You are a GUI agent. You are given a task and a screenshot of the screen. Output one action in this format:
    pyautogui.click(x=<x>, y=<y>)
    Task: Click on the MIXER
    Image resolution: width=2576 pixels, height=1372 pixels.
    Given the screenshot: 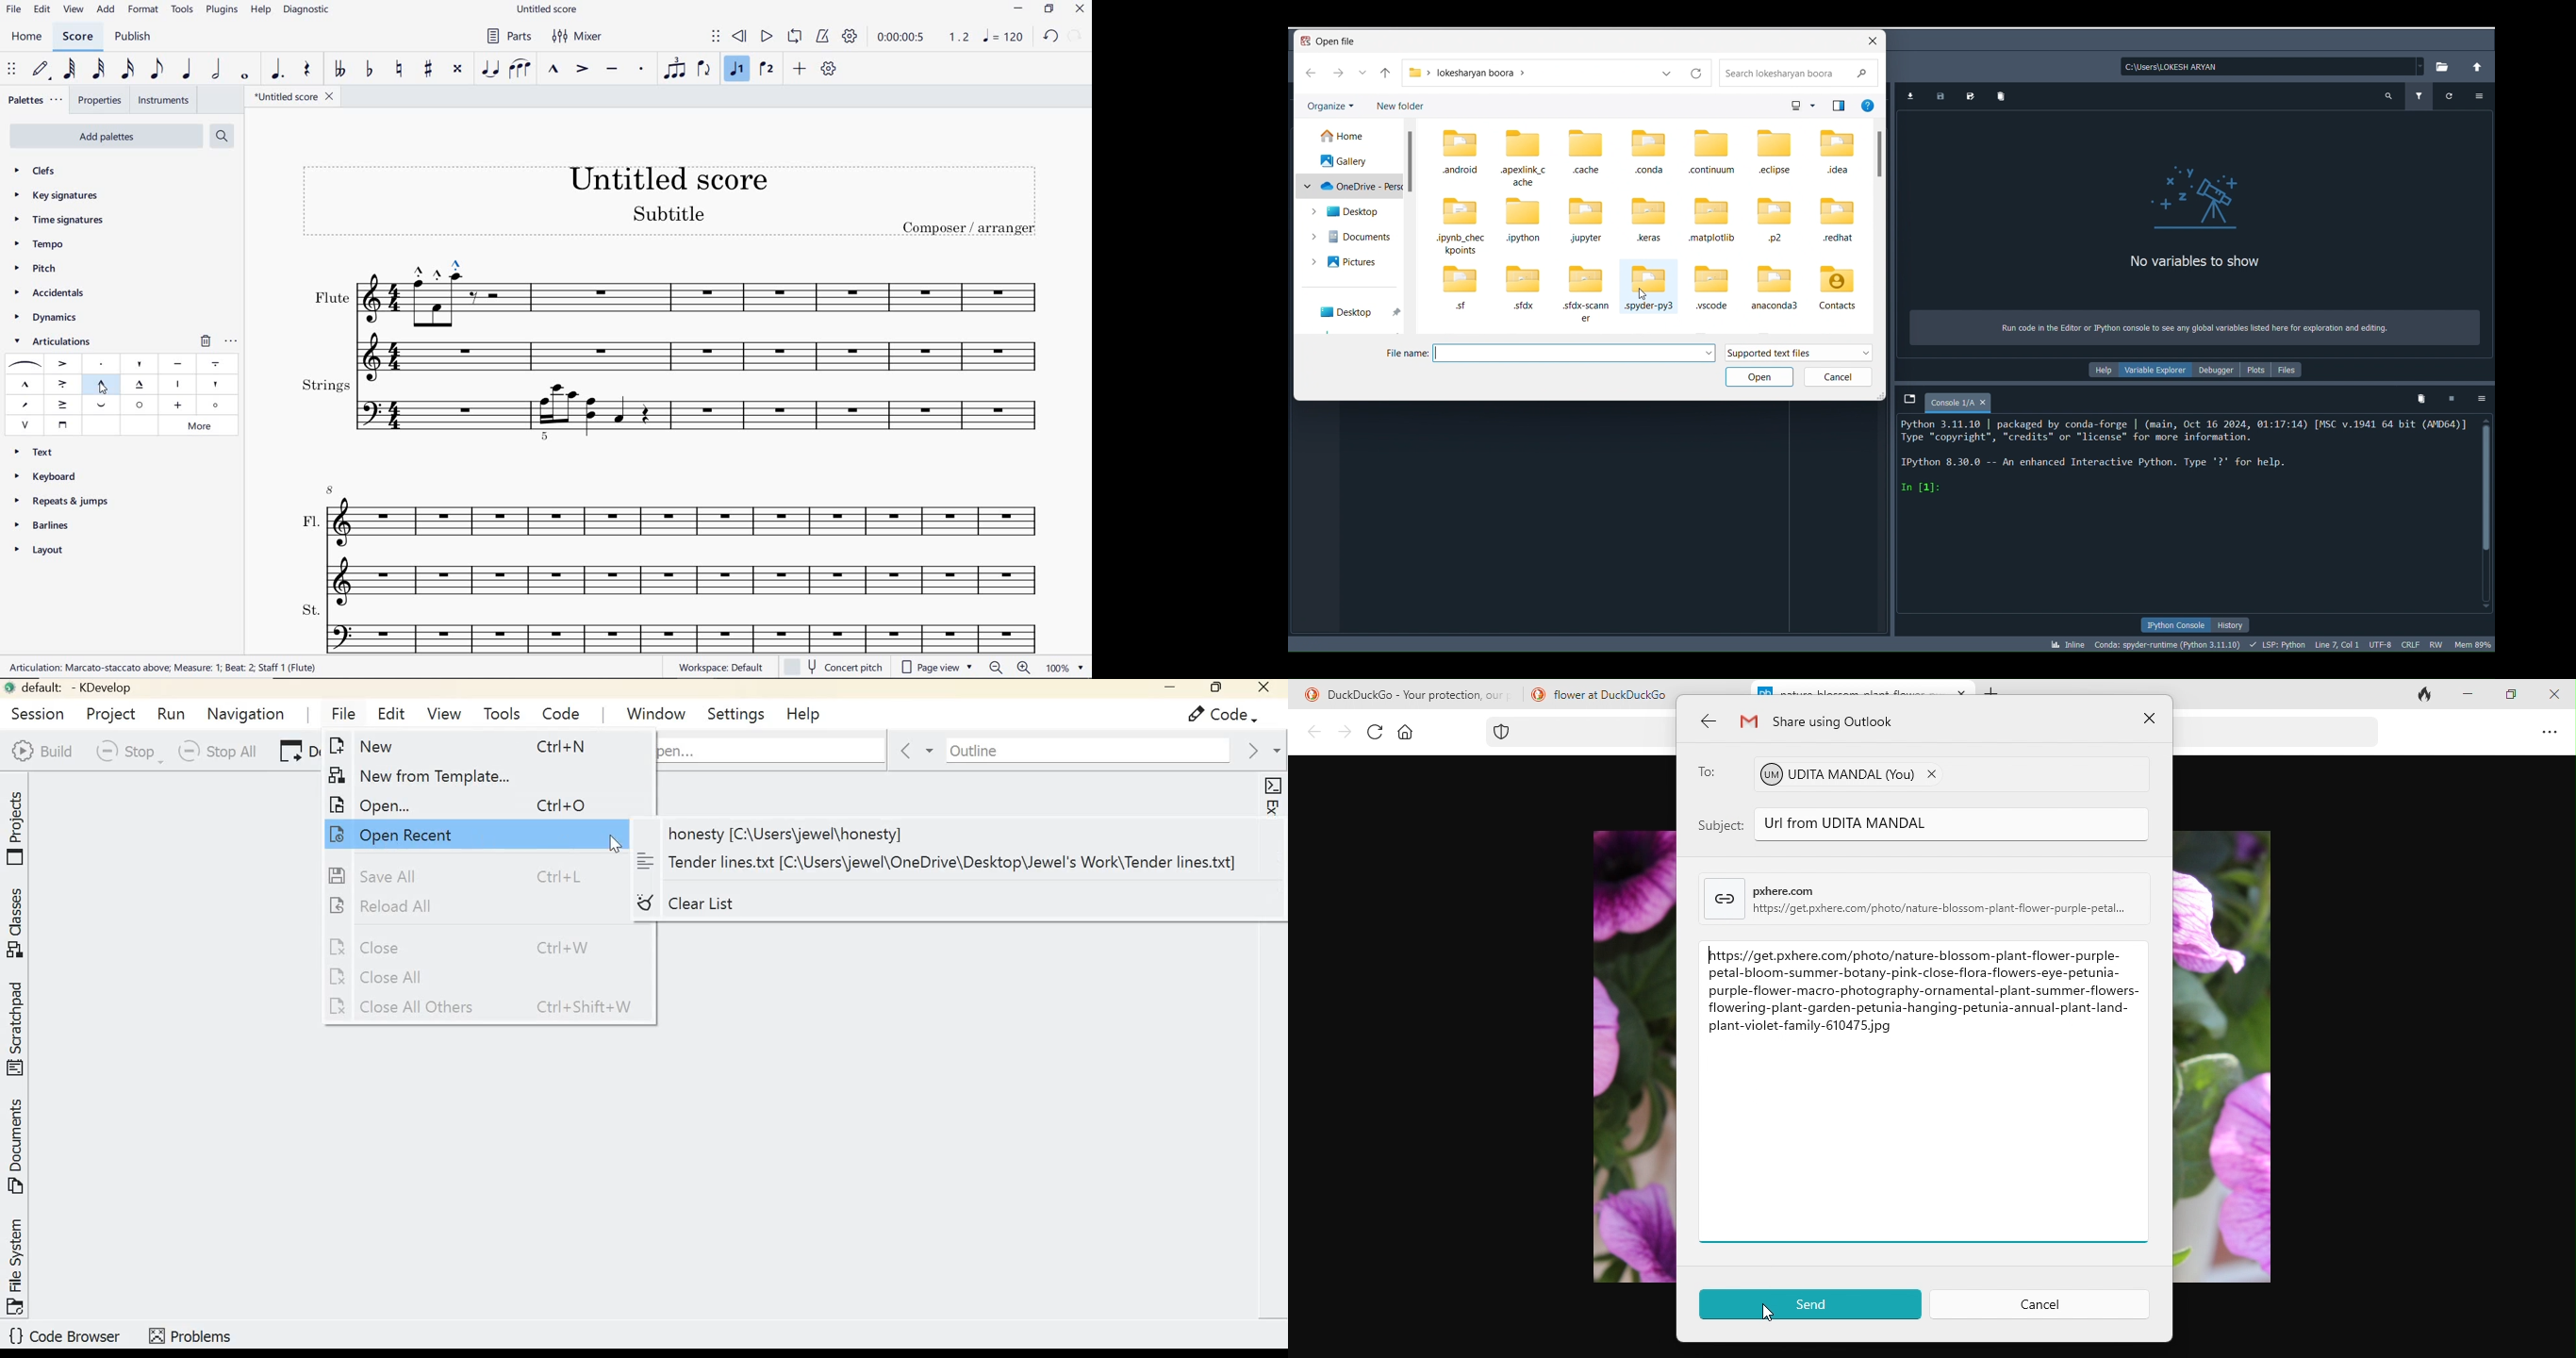 What is the action you would take?
    pyautogui.click(x=575, y=37)
    